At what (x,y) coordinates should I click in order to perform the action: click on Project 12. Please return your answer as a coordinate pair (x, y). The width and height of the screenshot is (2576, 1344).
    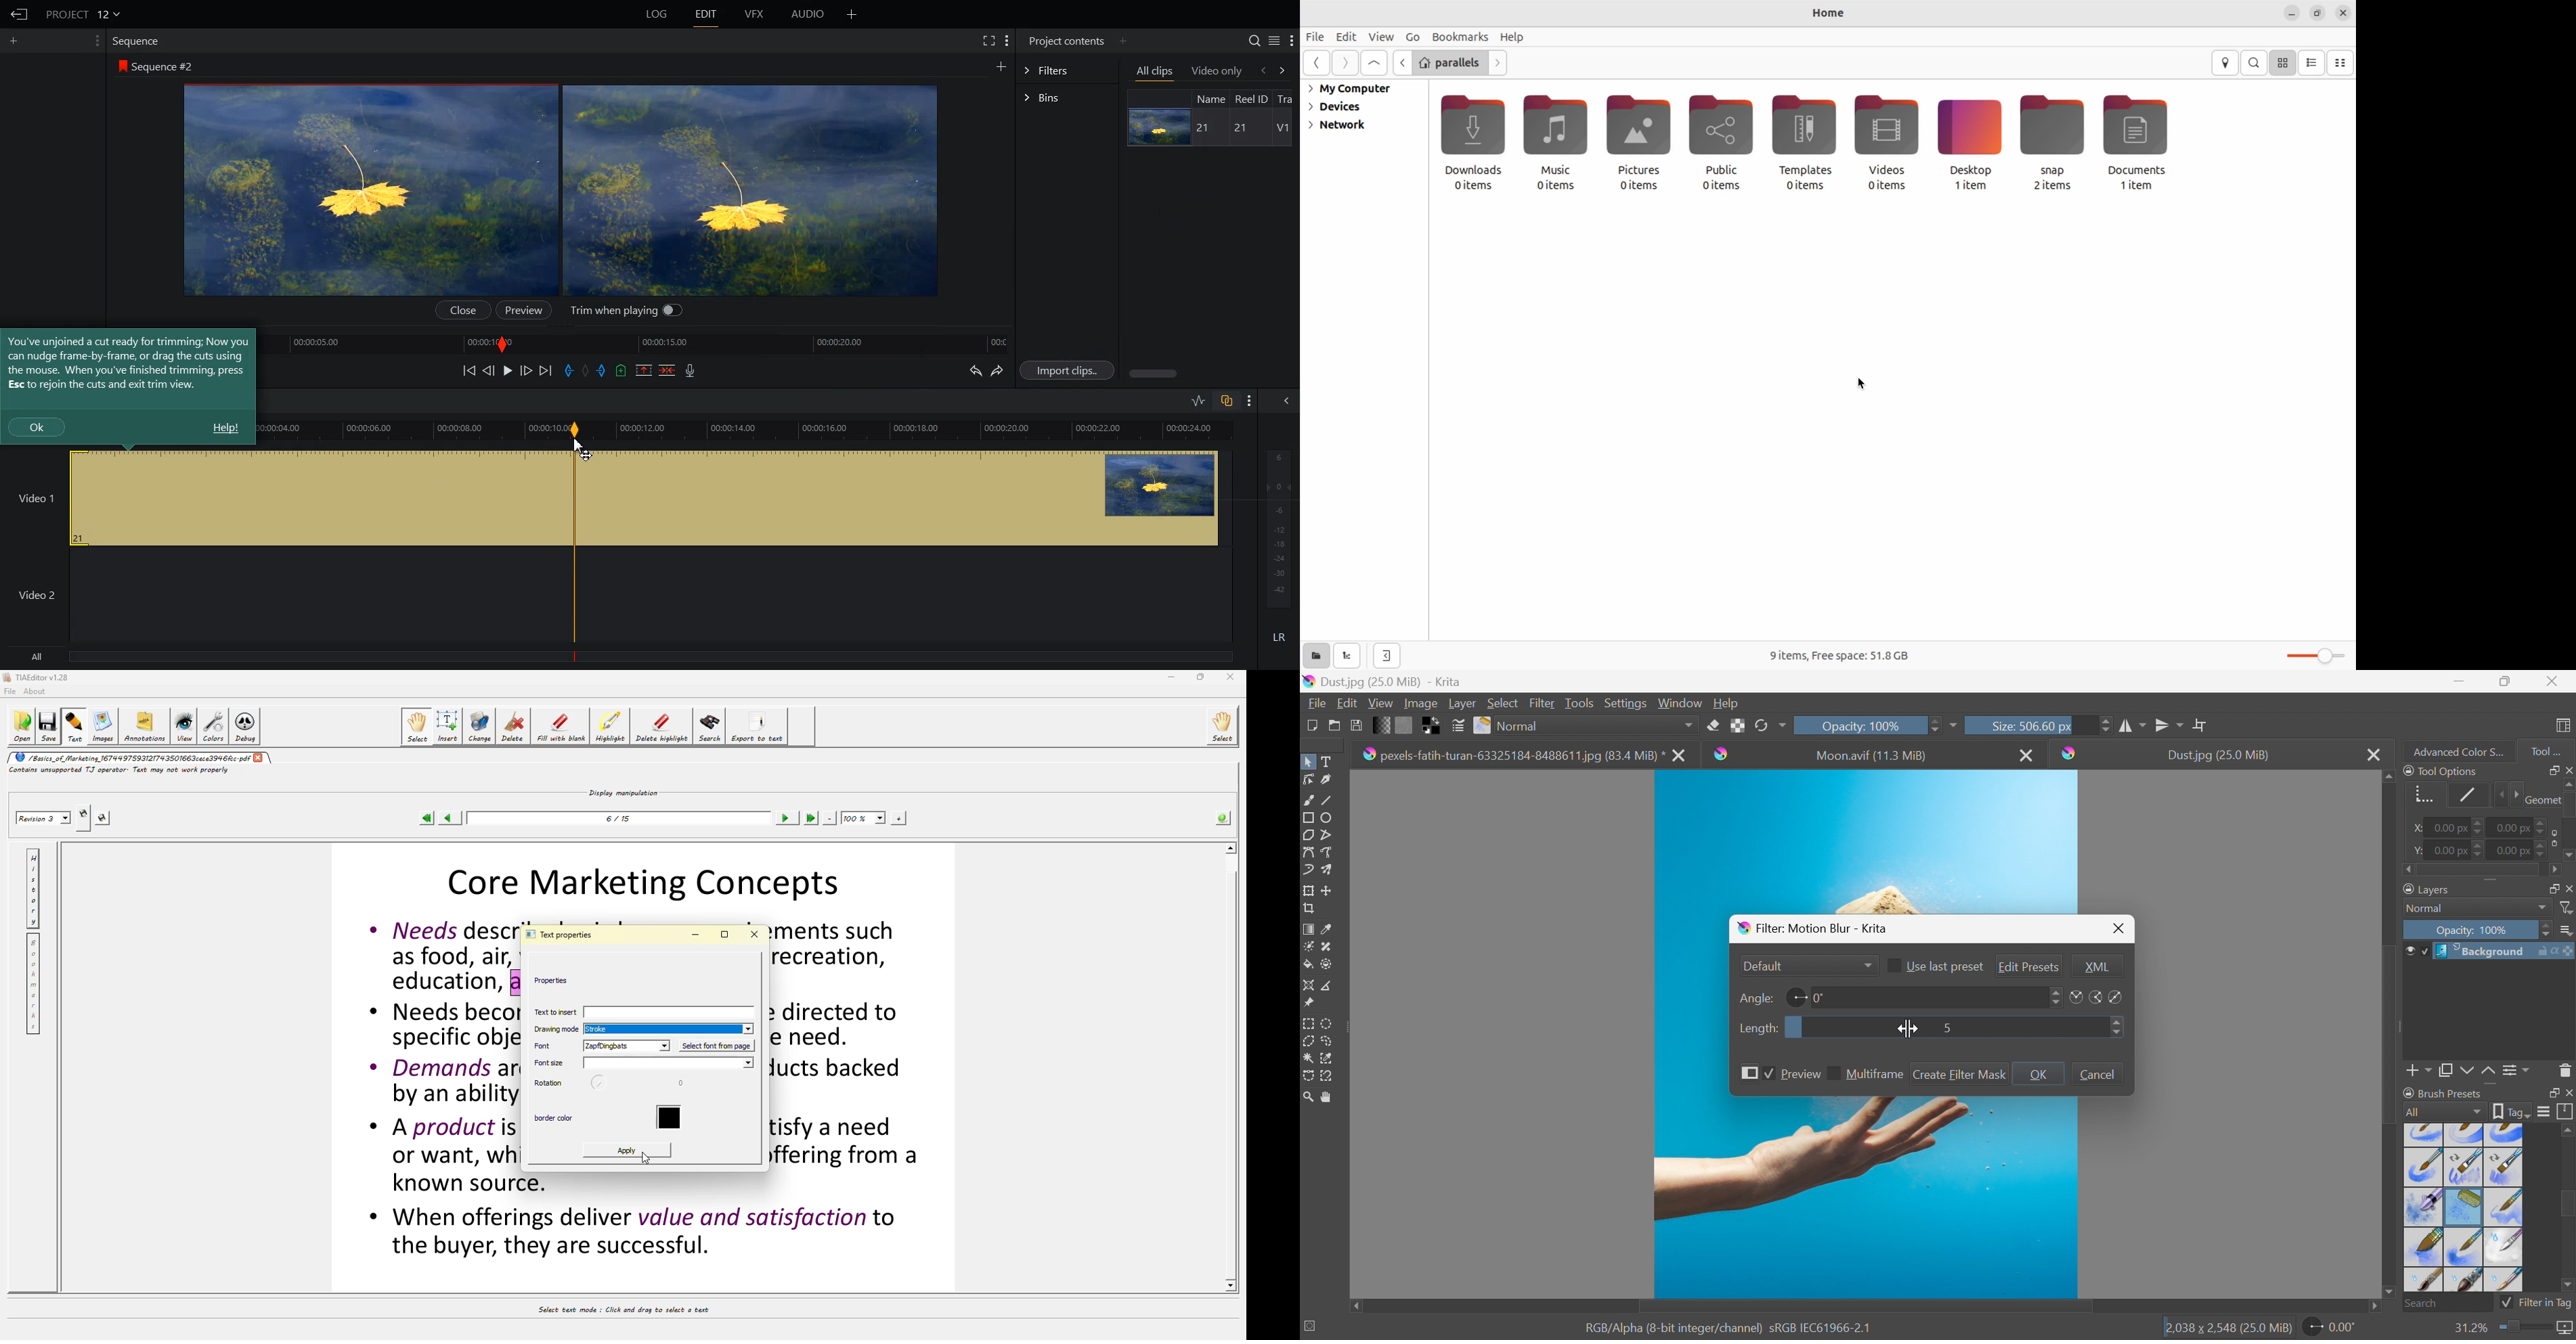
    Looking at the image, I should click on (82, 13).